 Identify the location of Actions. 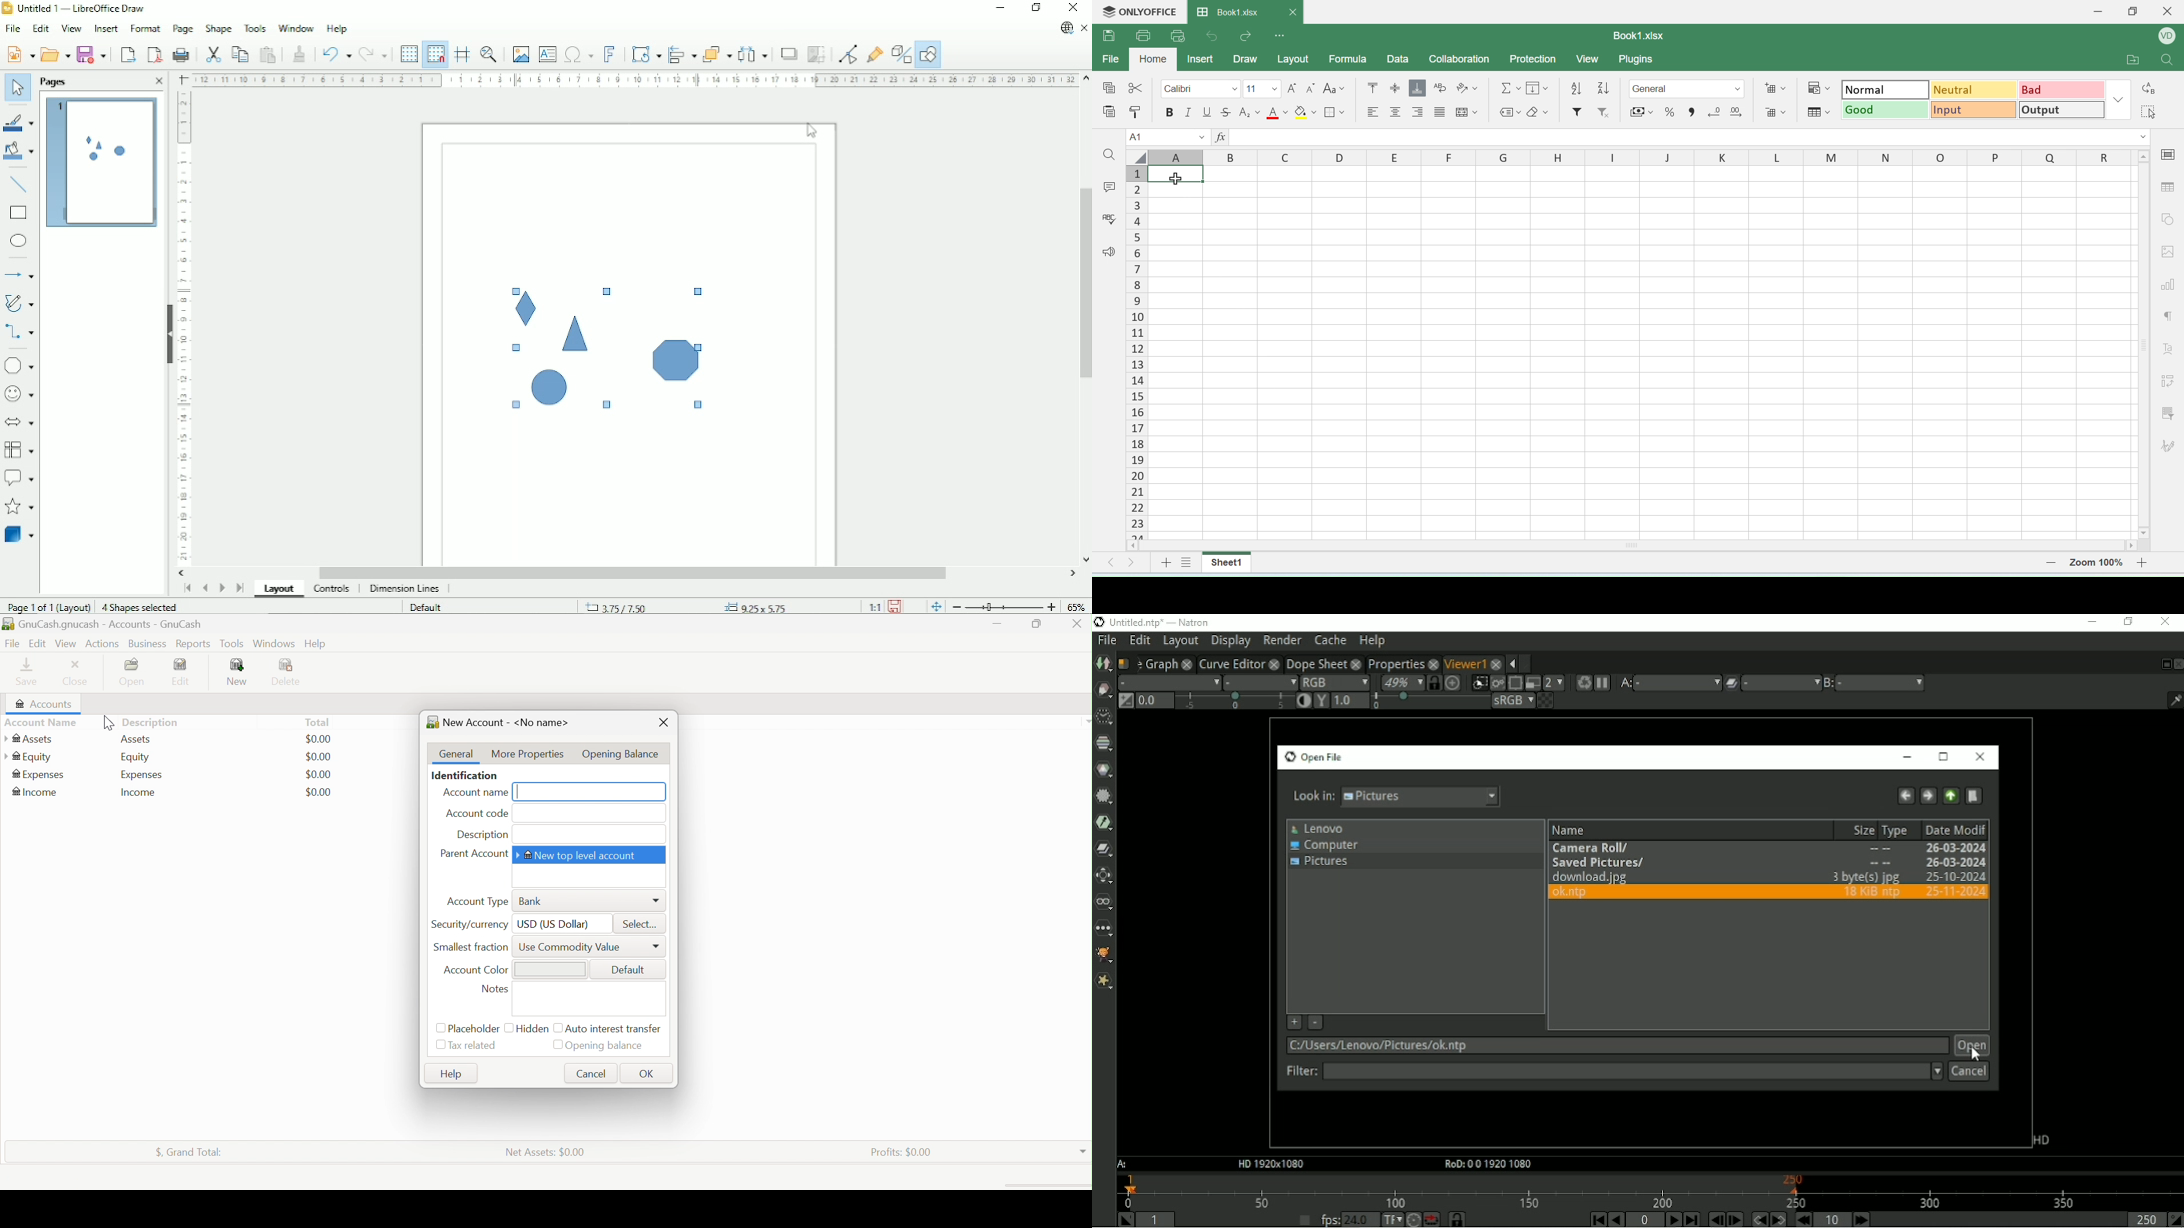
(104, 643).